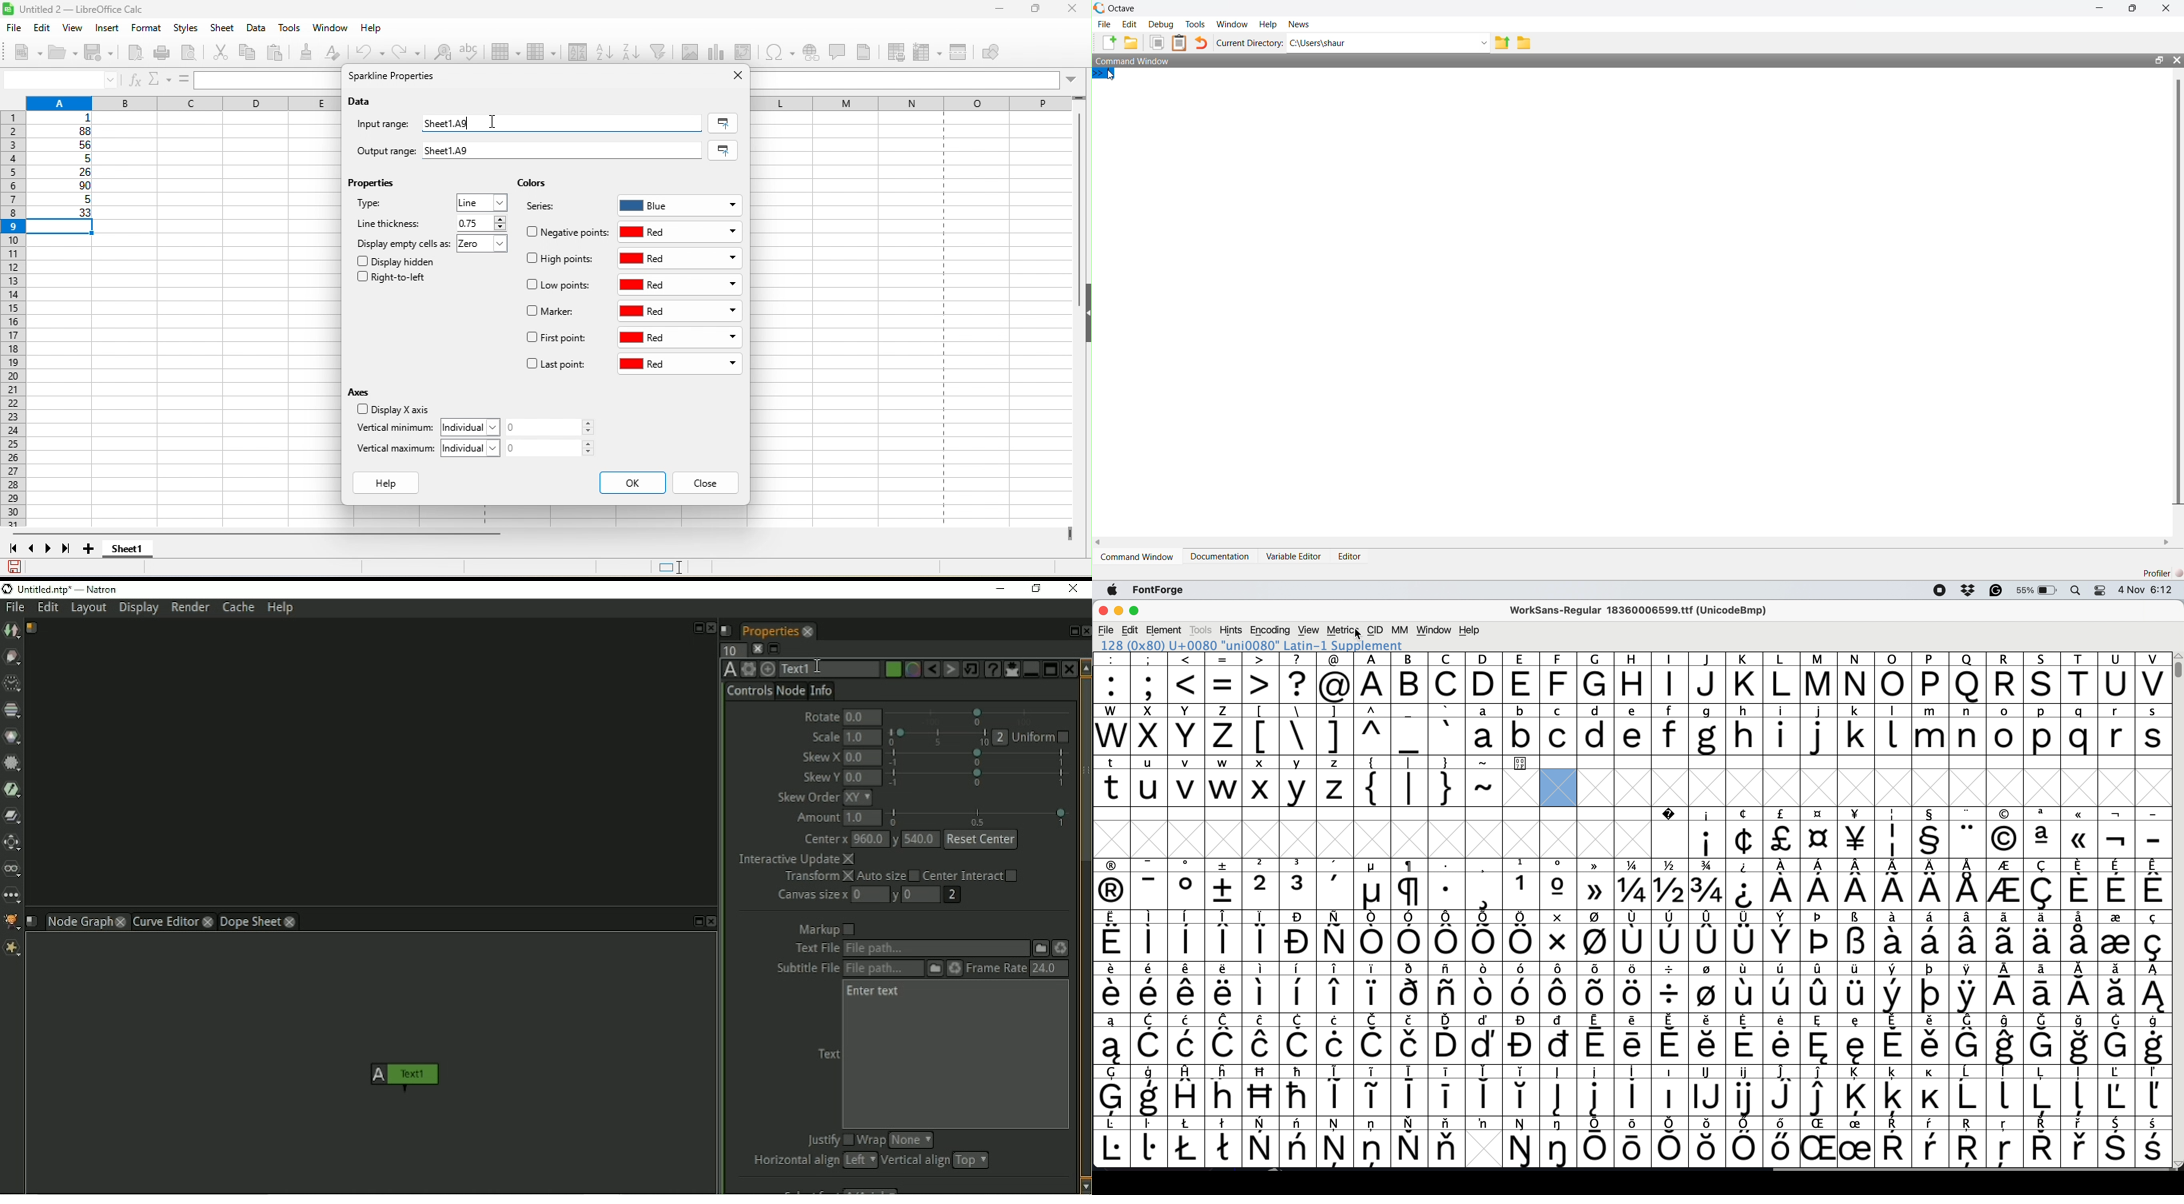 This screenshot has height=1204, width=2184. What do you see at coordinates (1367, 832) in the screenshot?
I see `Empty cells` at bounding box center [1367, 832].